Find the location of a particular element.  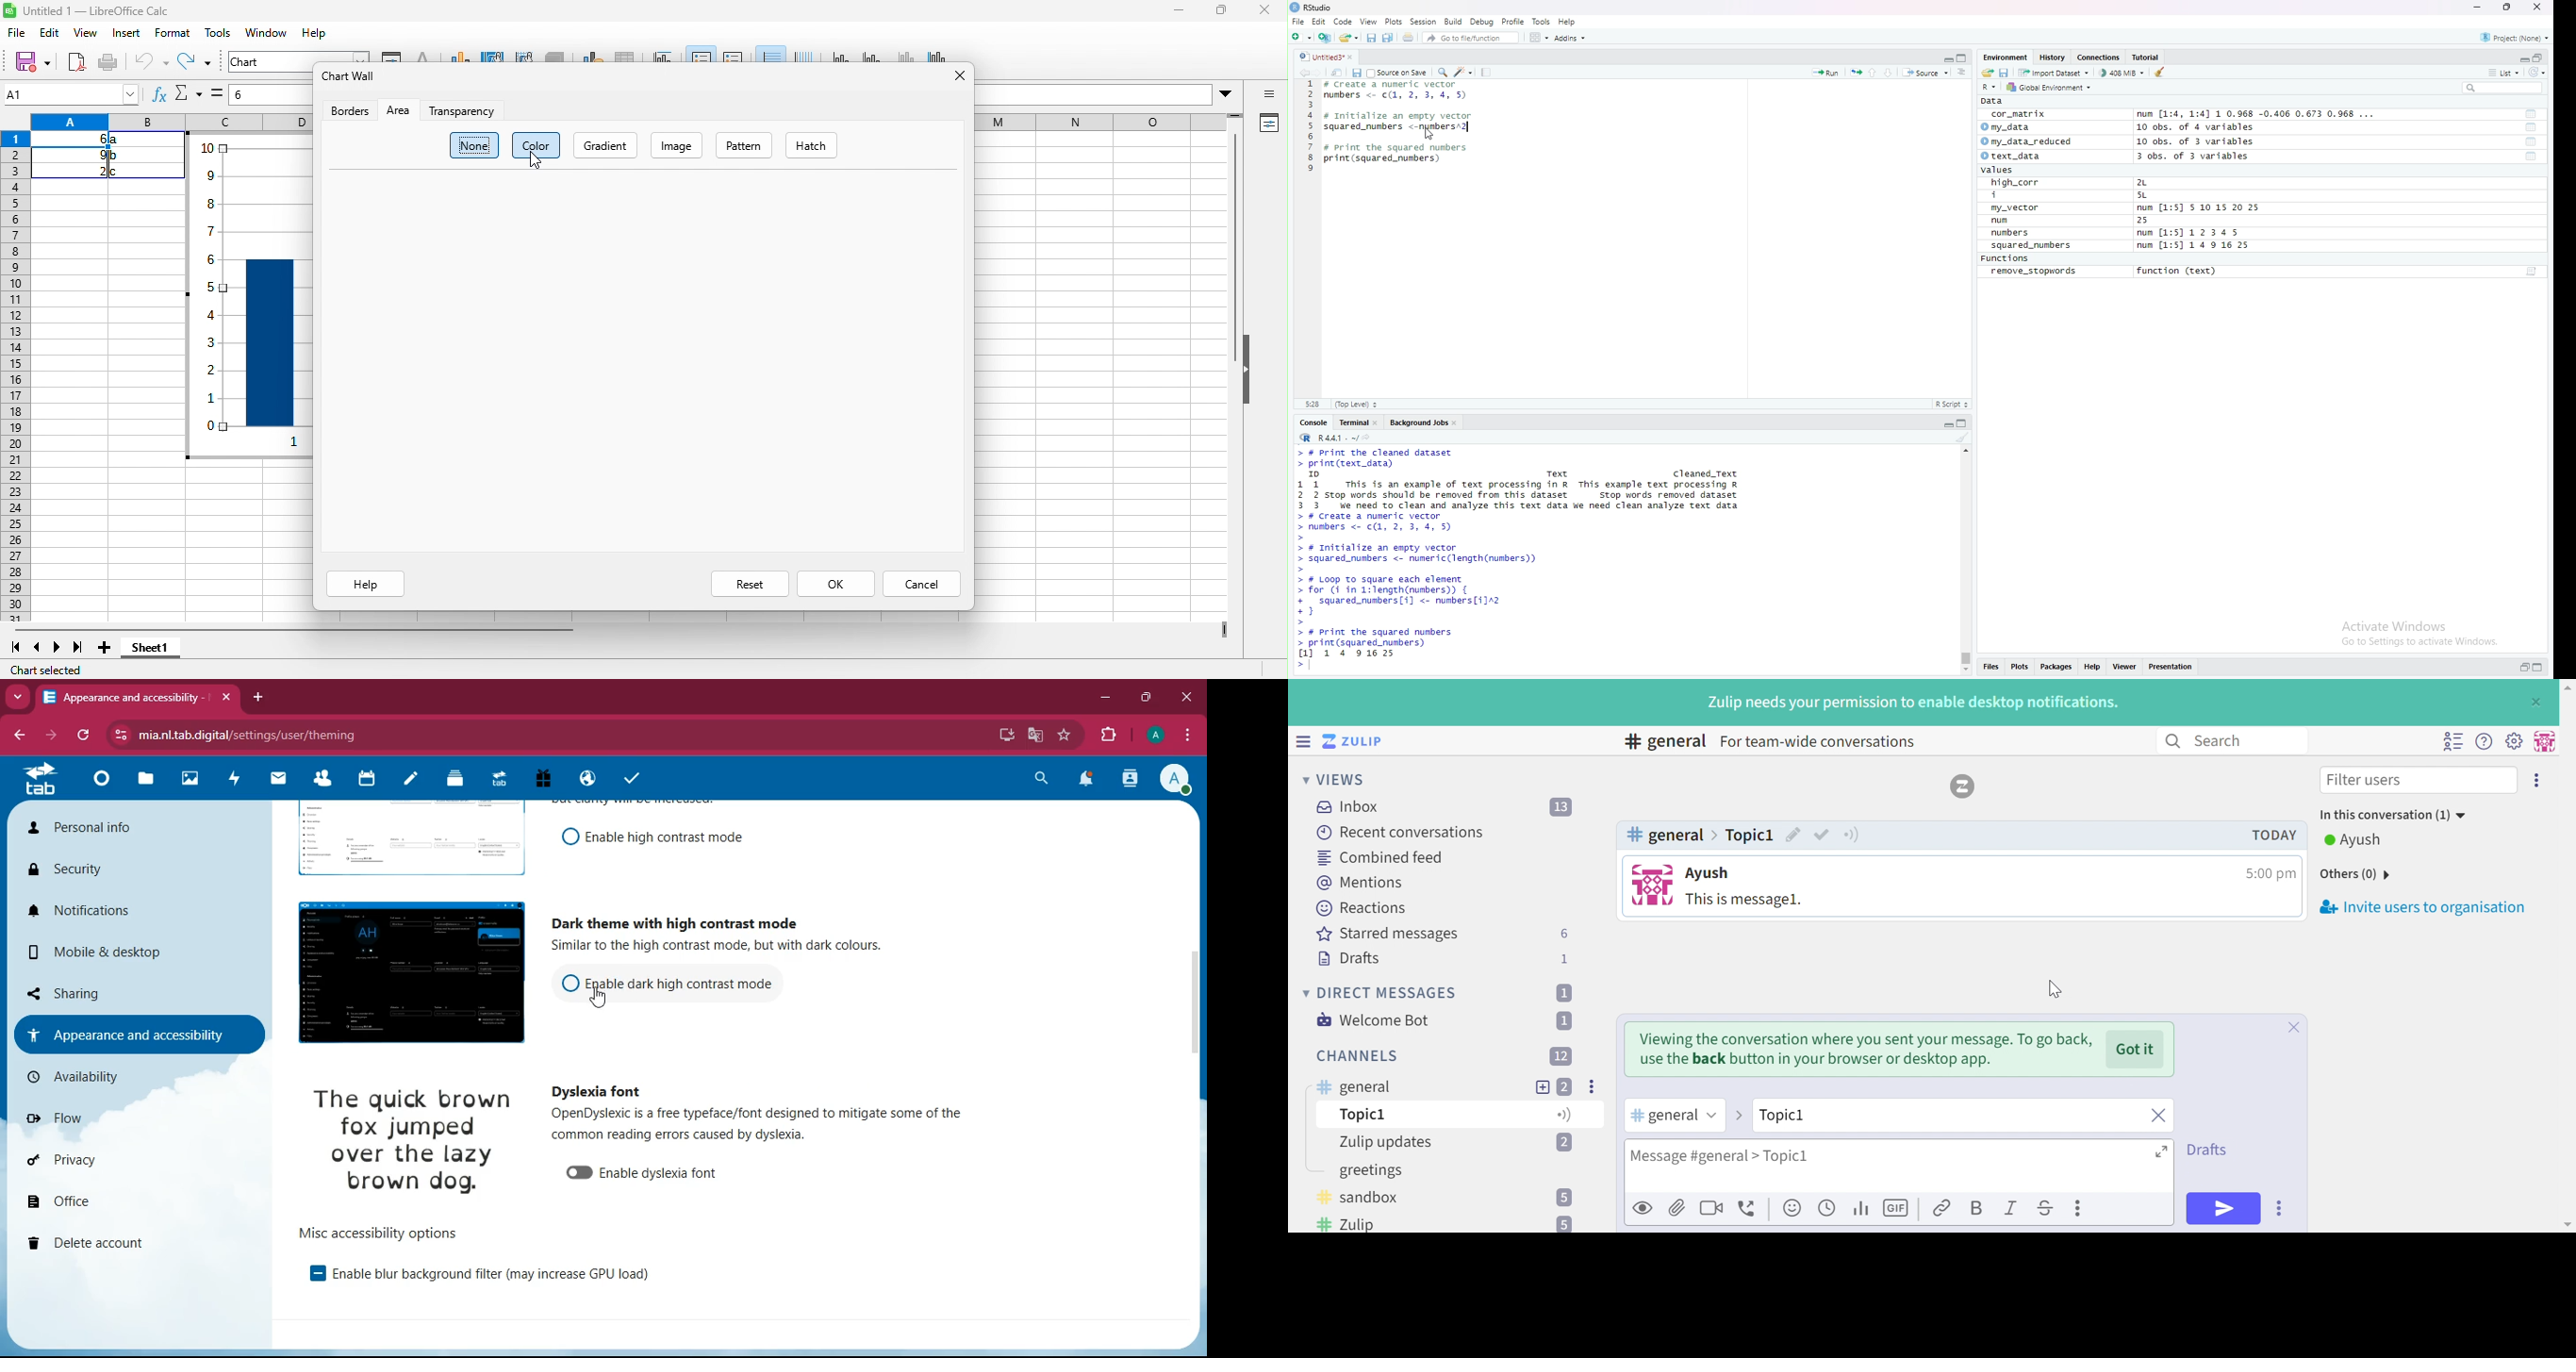

Source on save is located at coordinates (1398, 72).